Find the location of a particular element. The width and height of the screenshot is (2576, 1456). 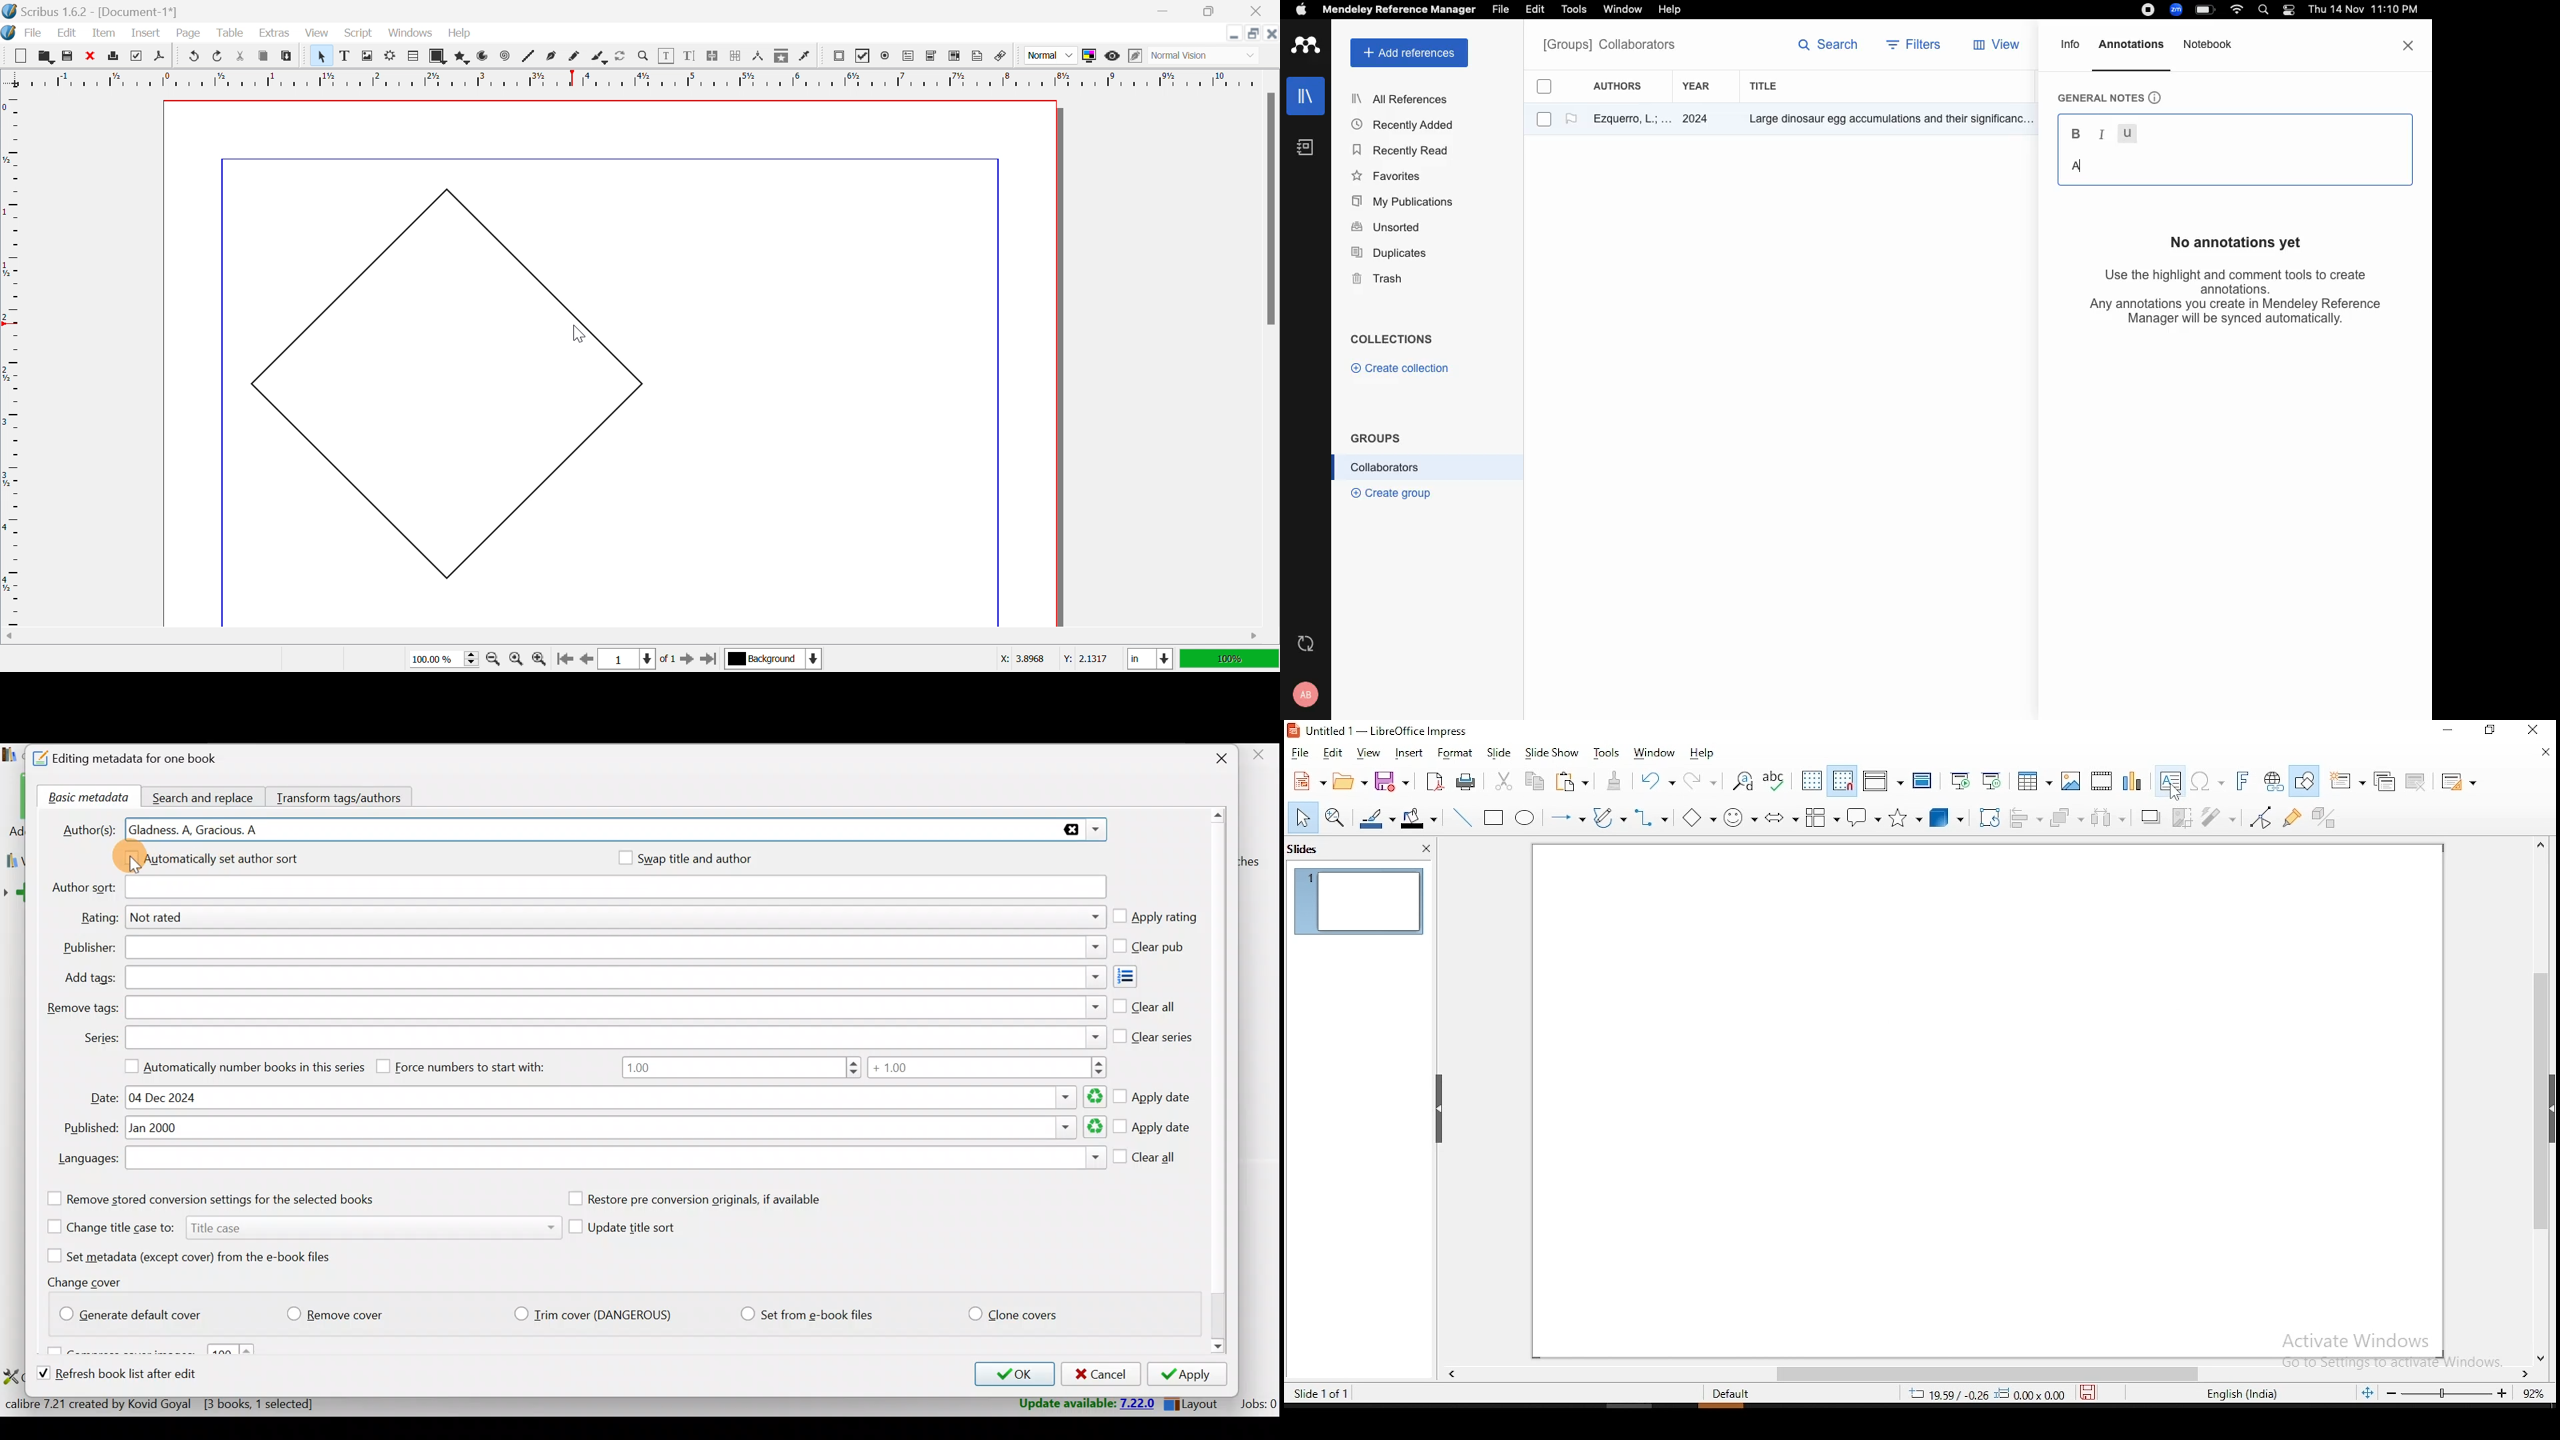

notebook is located at coordinates (1306, 147).